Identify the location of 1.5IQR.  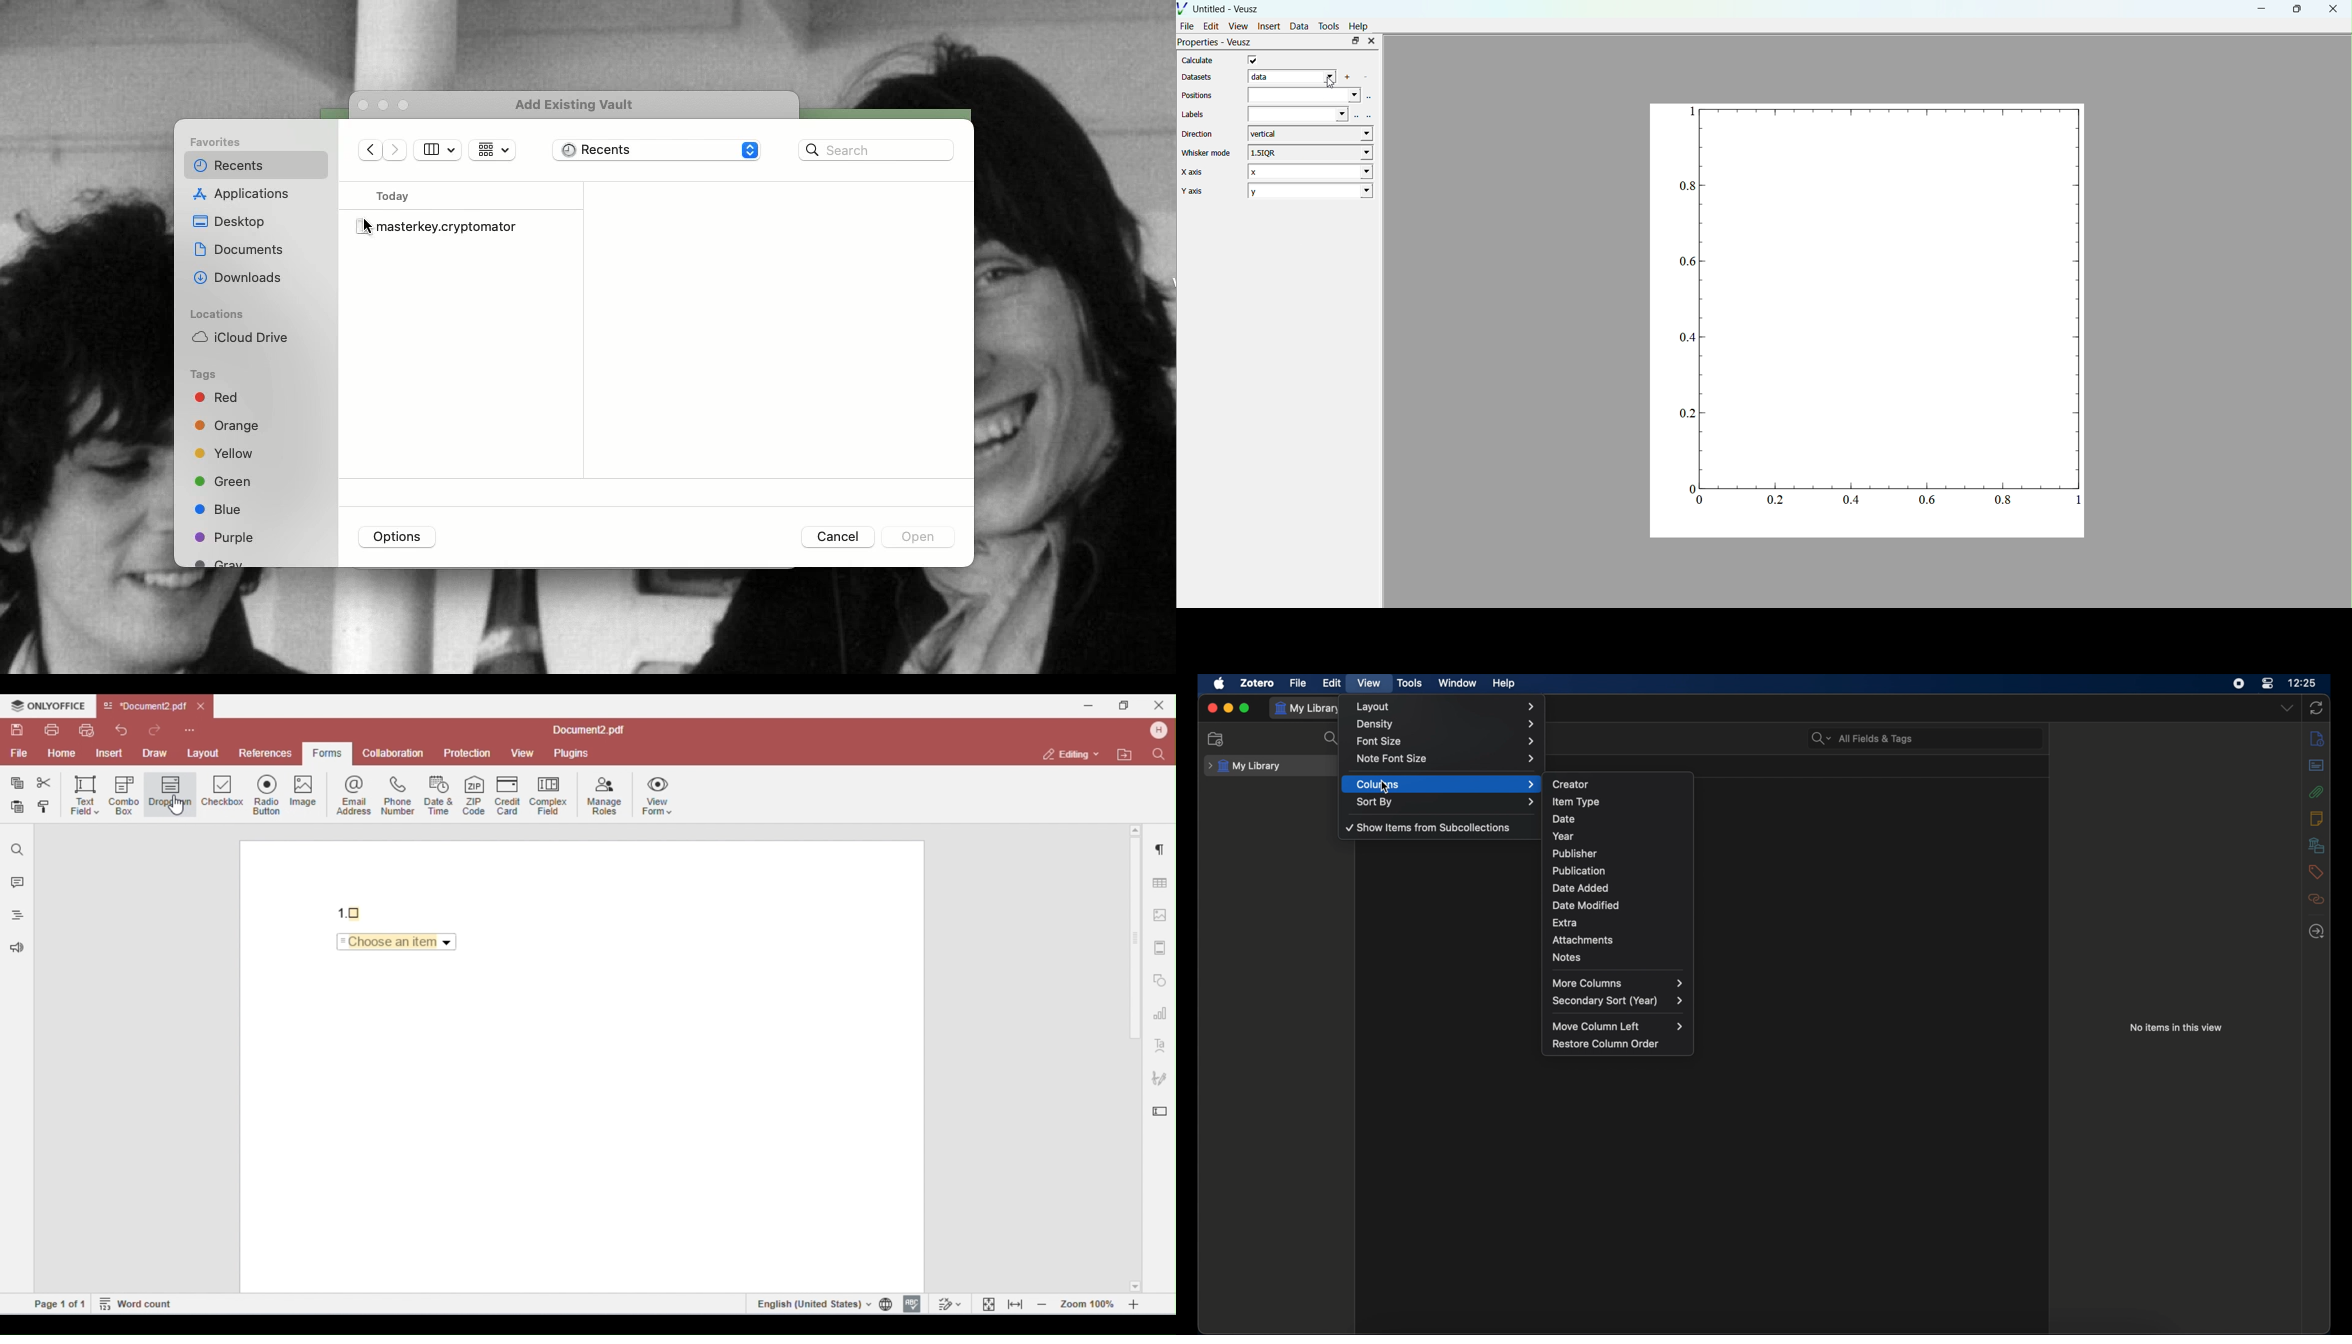
(1310, 152).